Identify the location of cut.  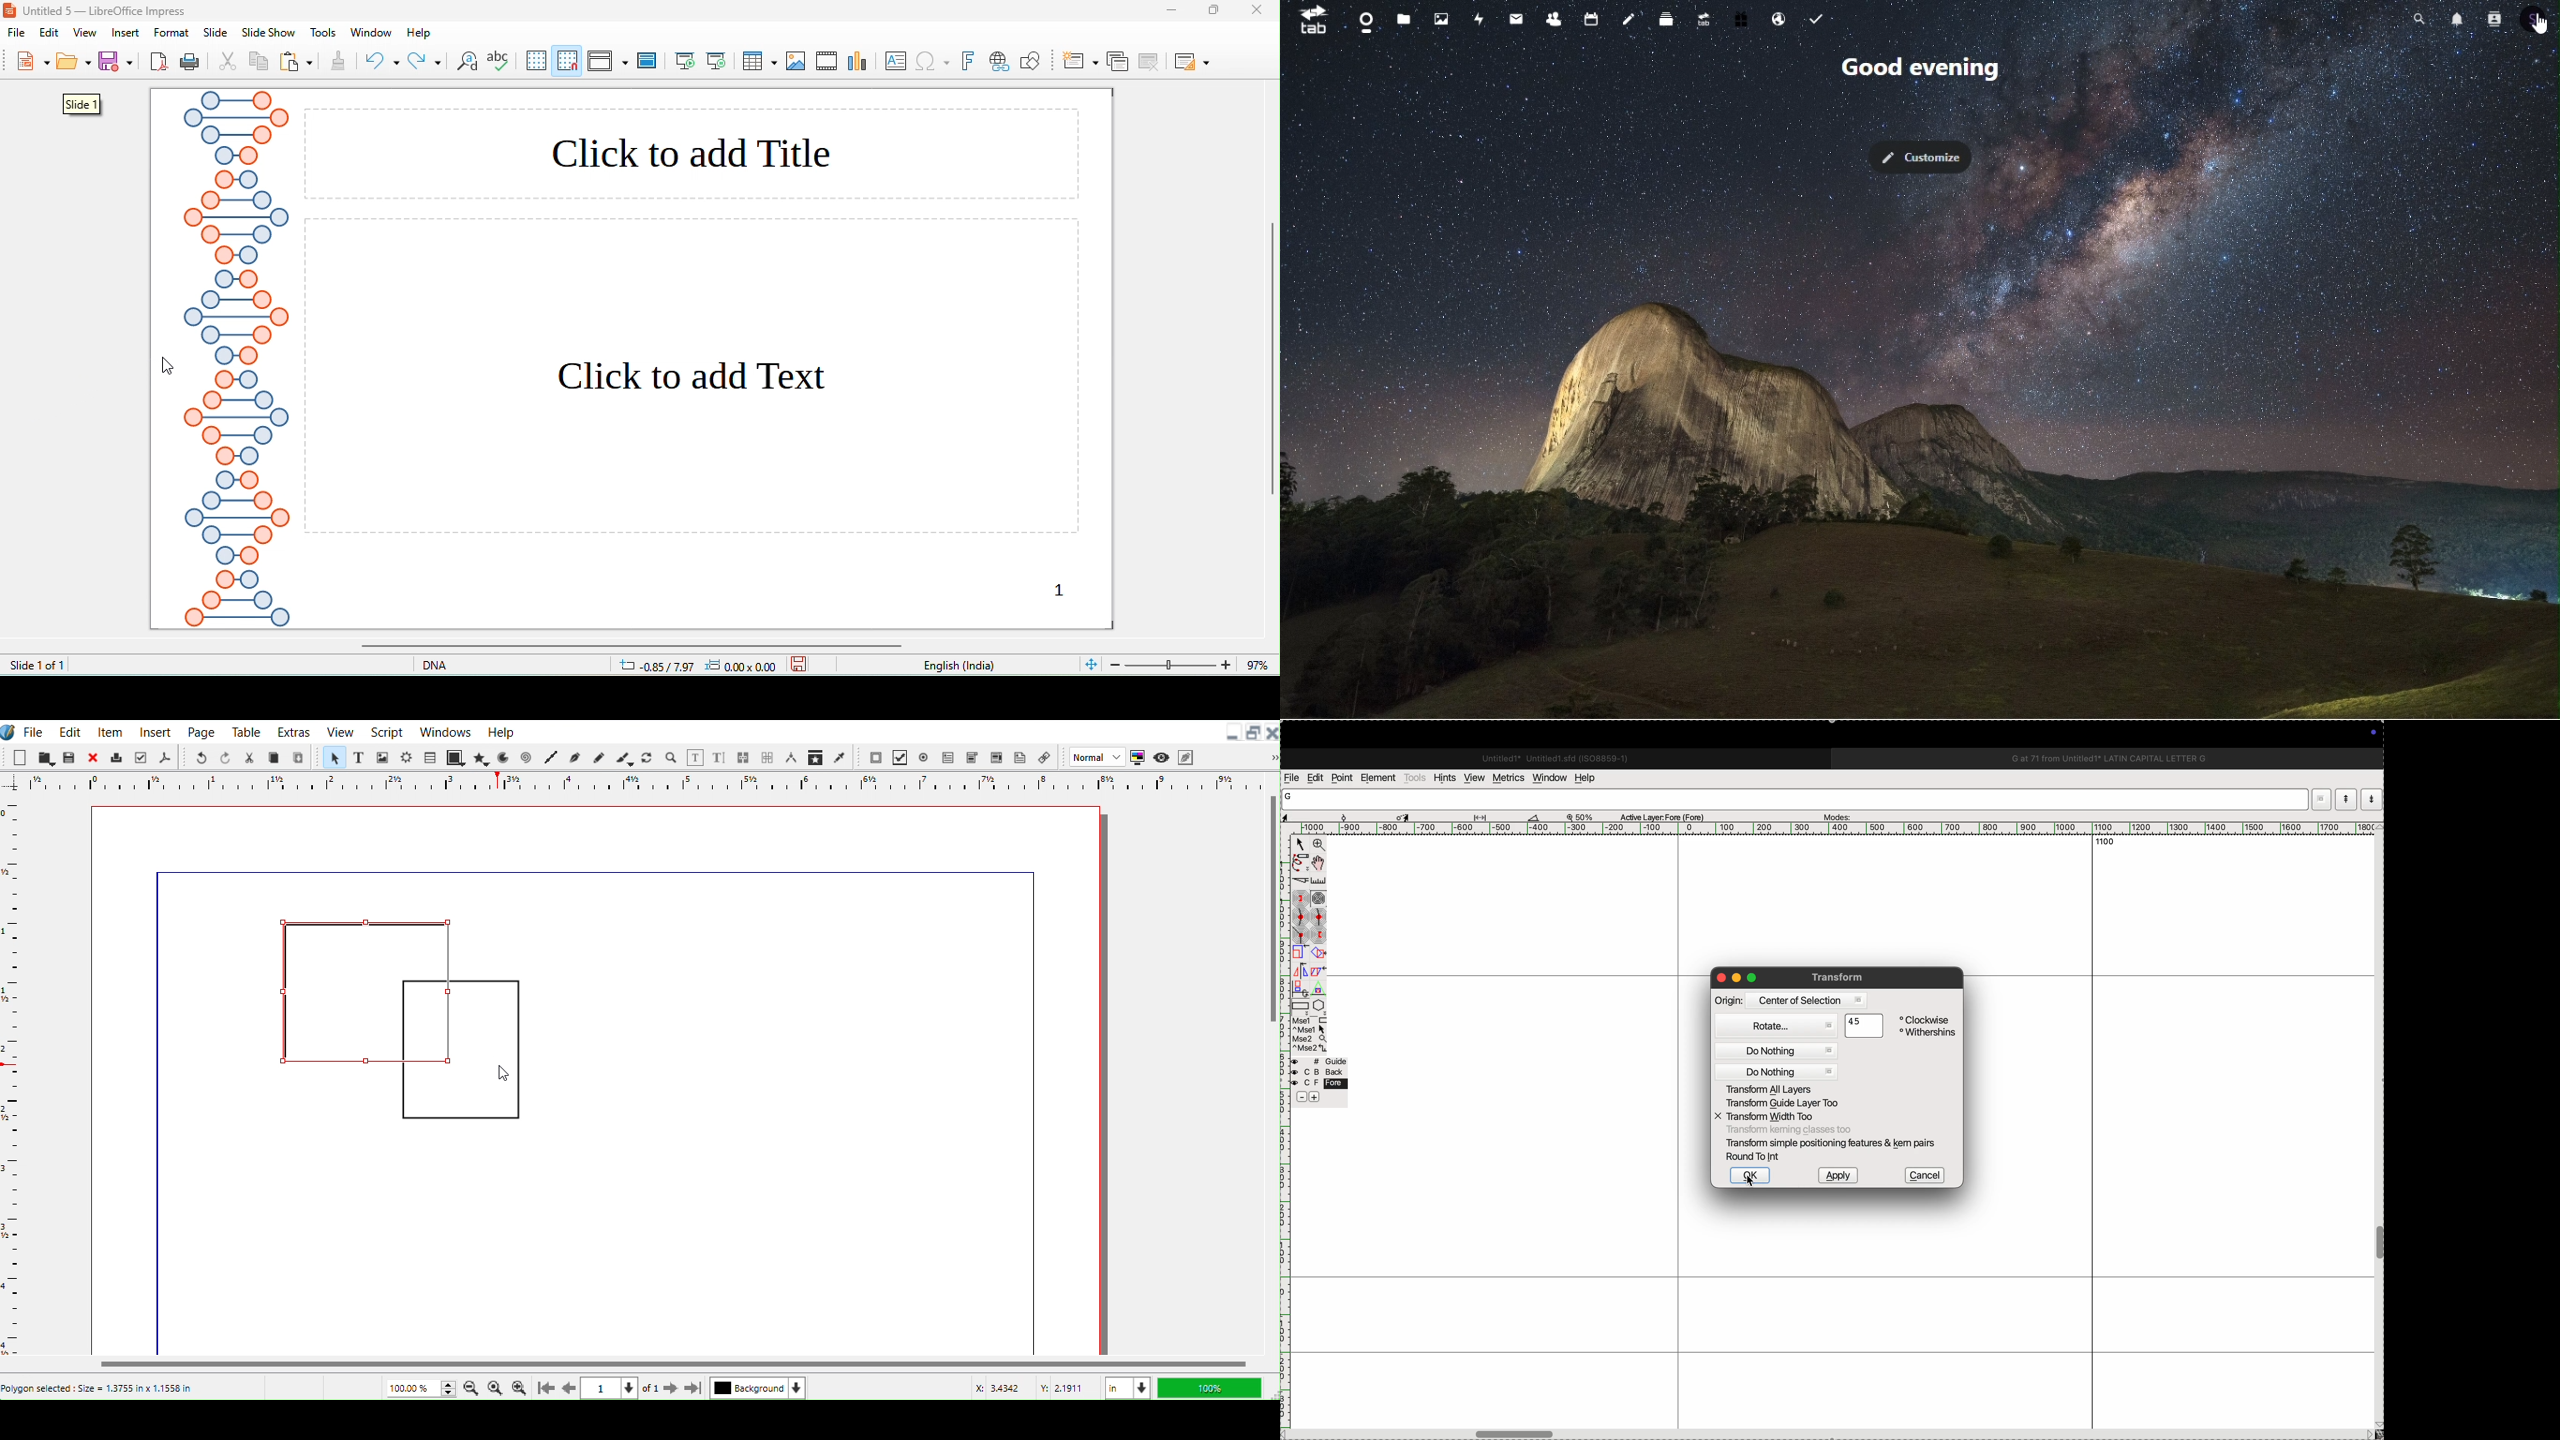
(229, 63).